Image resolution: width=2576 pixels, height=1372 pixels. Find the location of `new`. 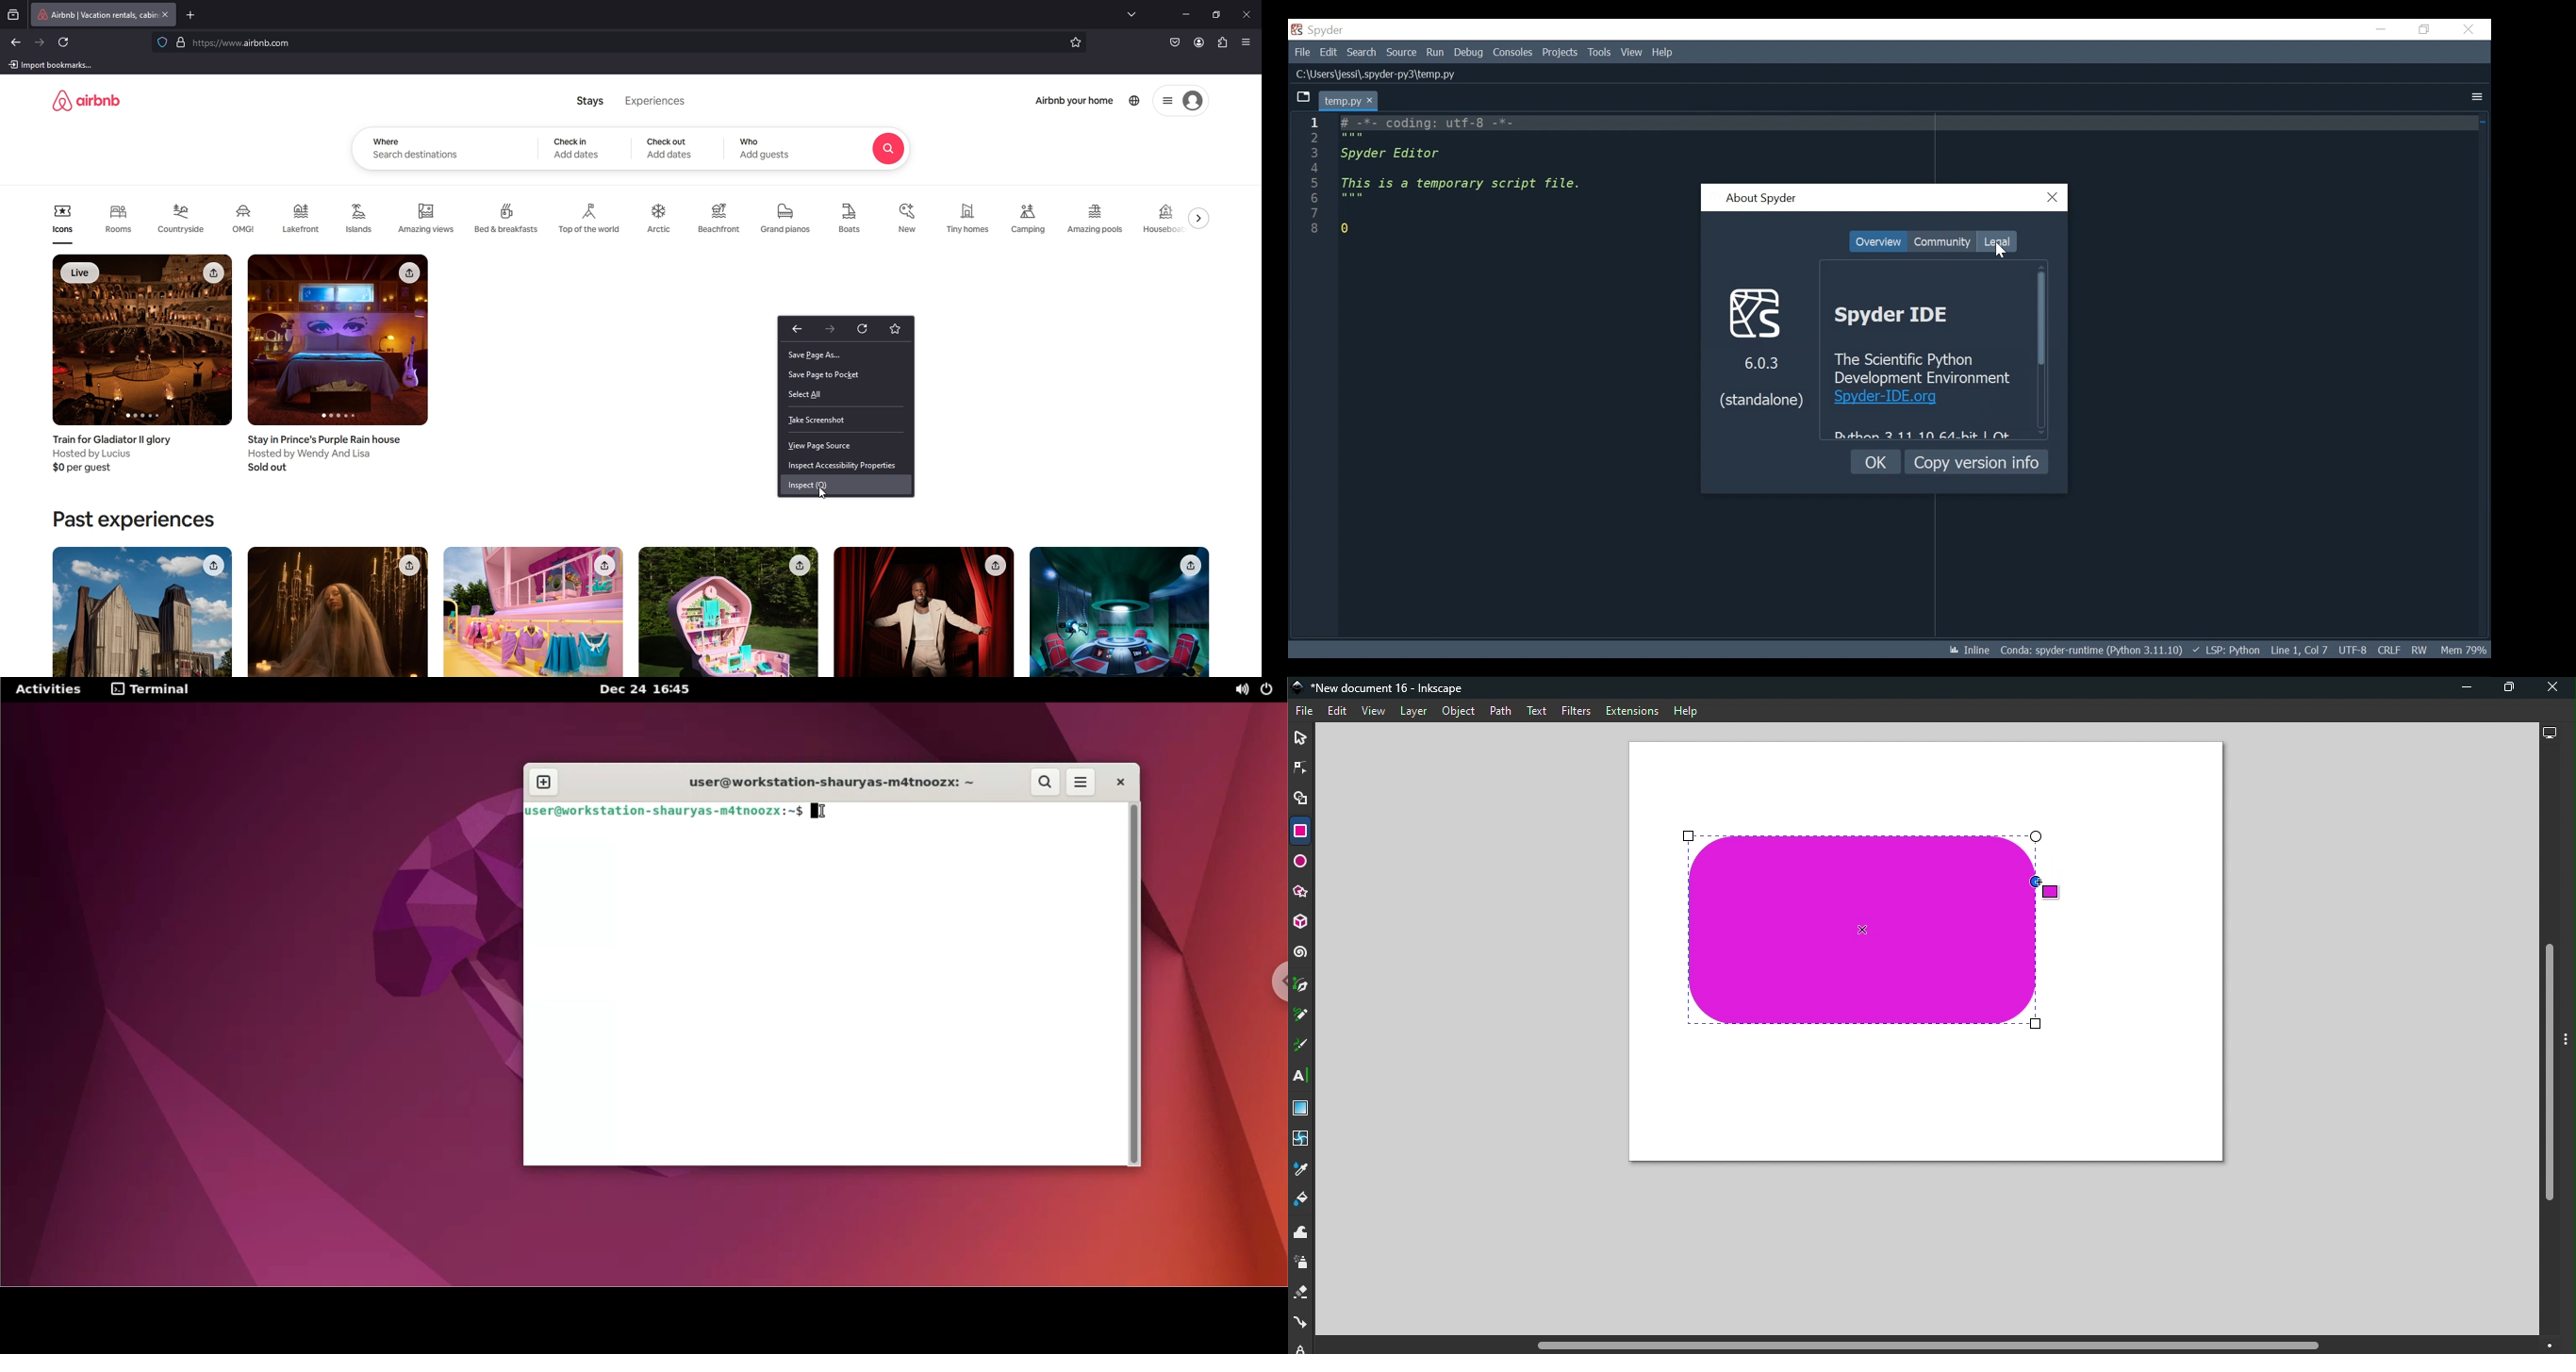

new is located at coordinates (909, 218).